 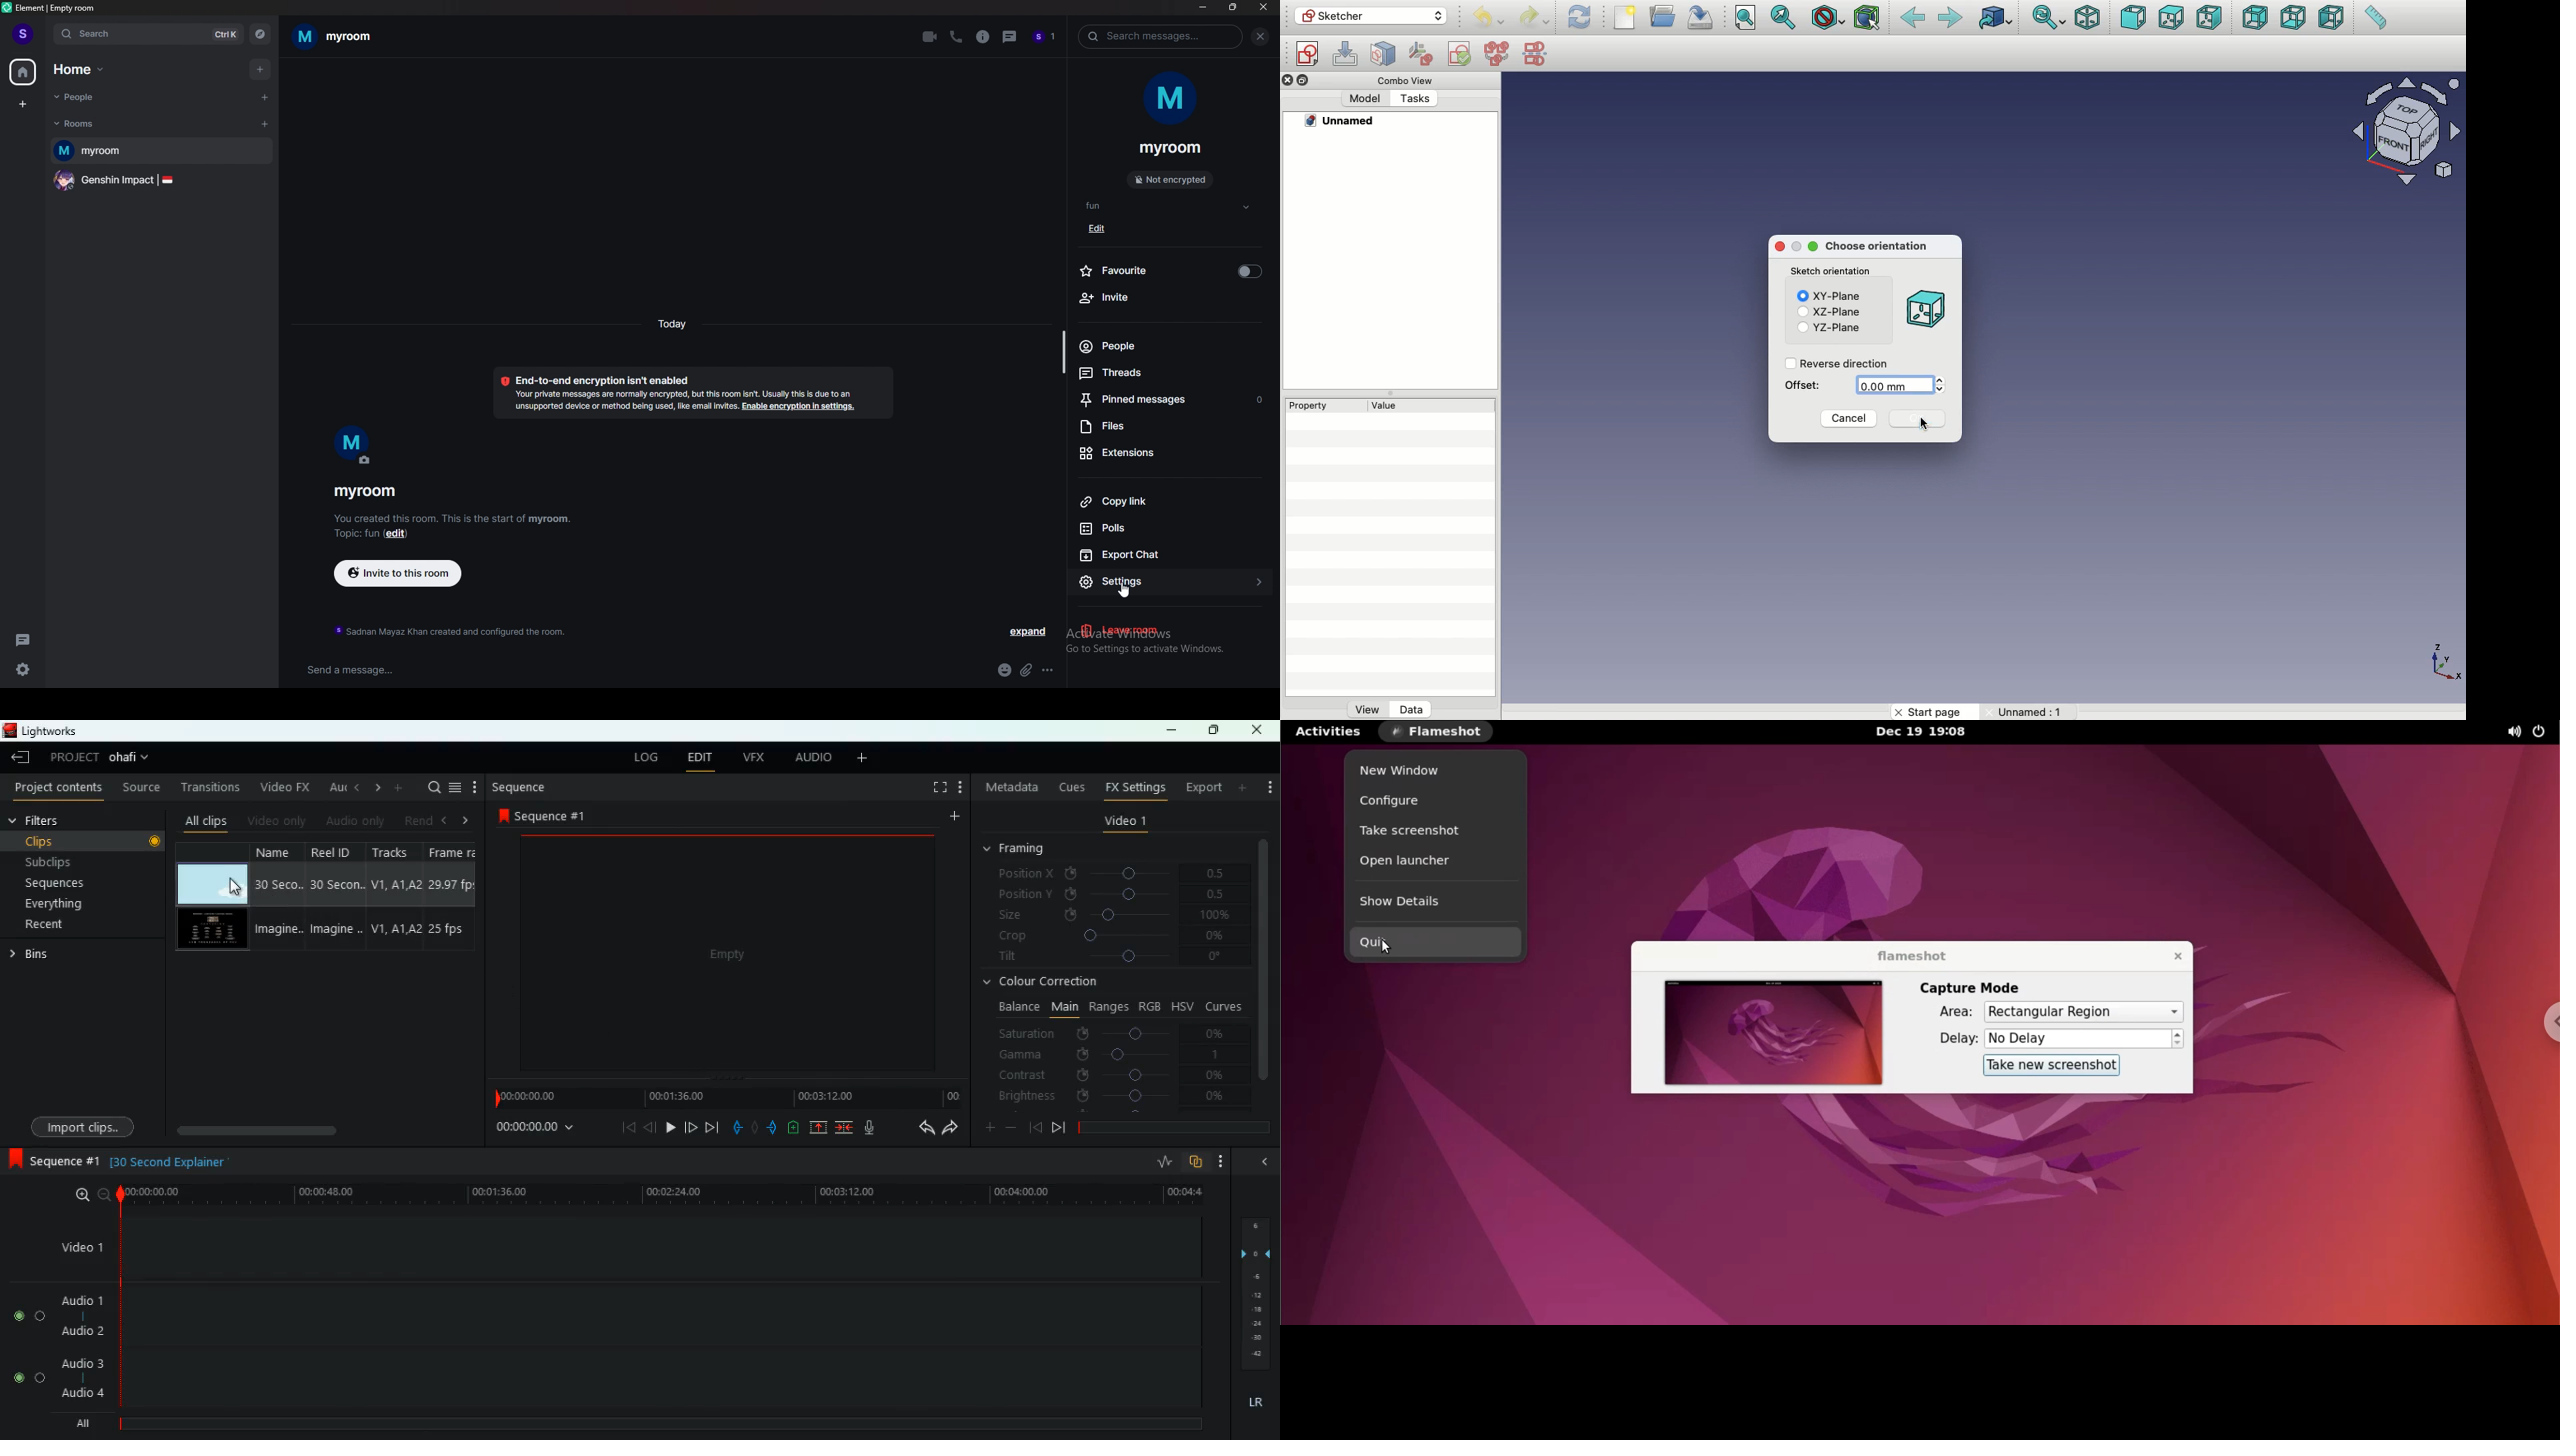 I want to click on Bounding box, so click(x=1869, y=19).